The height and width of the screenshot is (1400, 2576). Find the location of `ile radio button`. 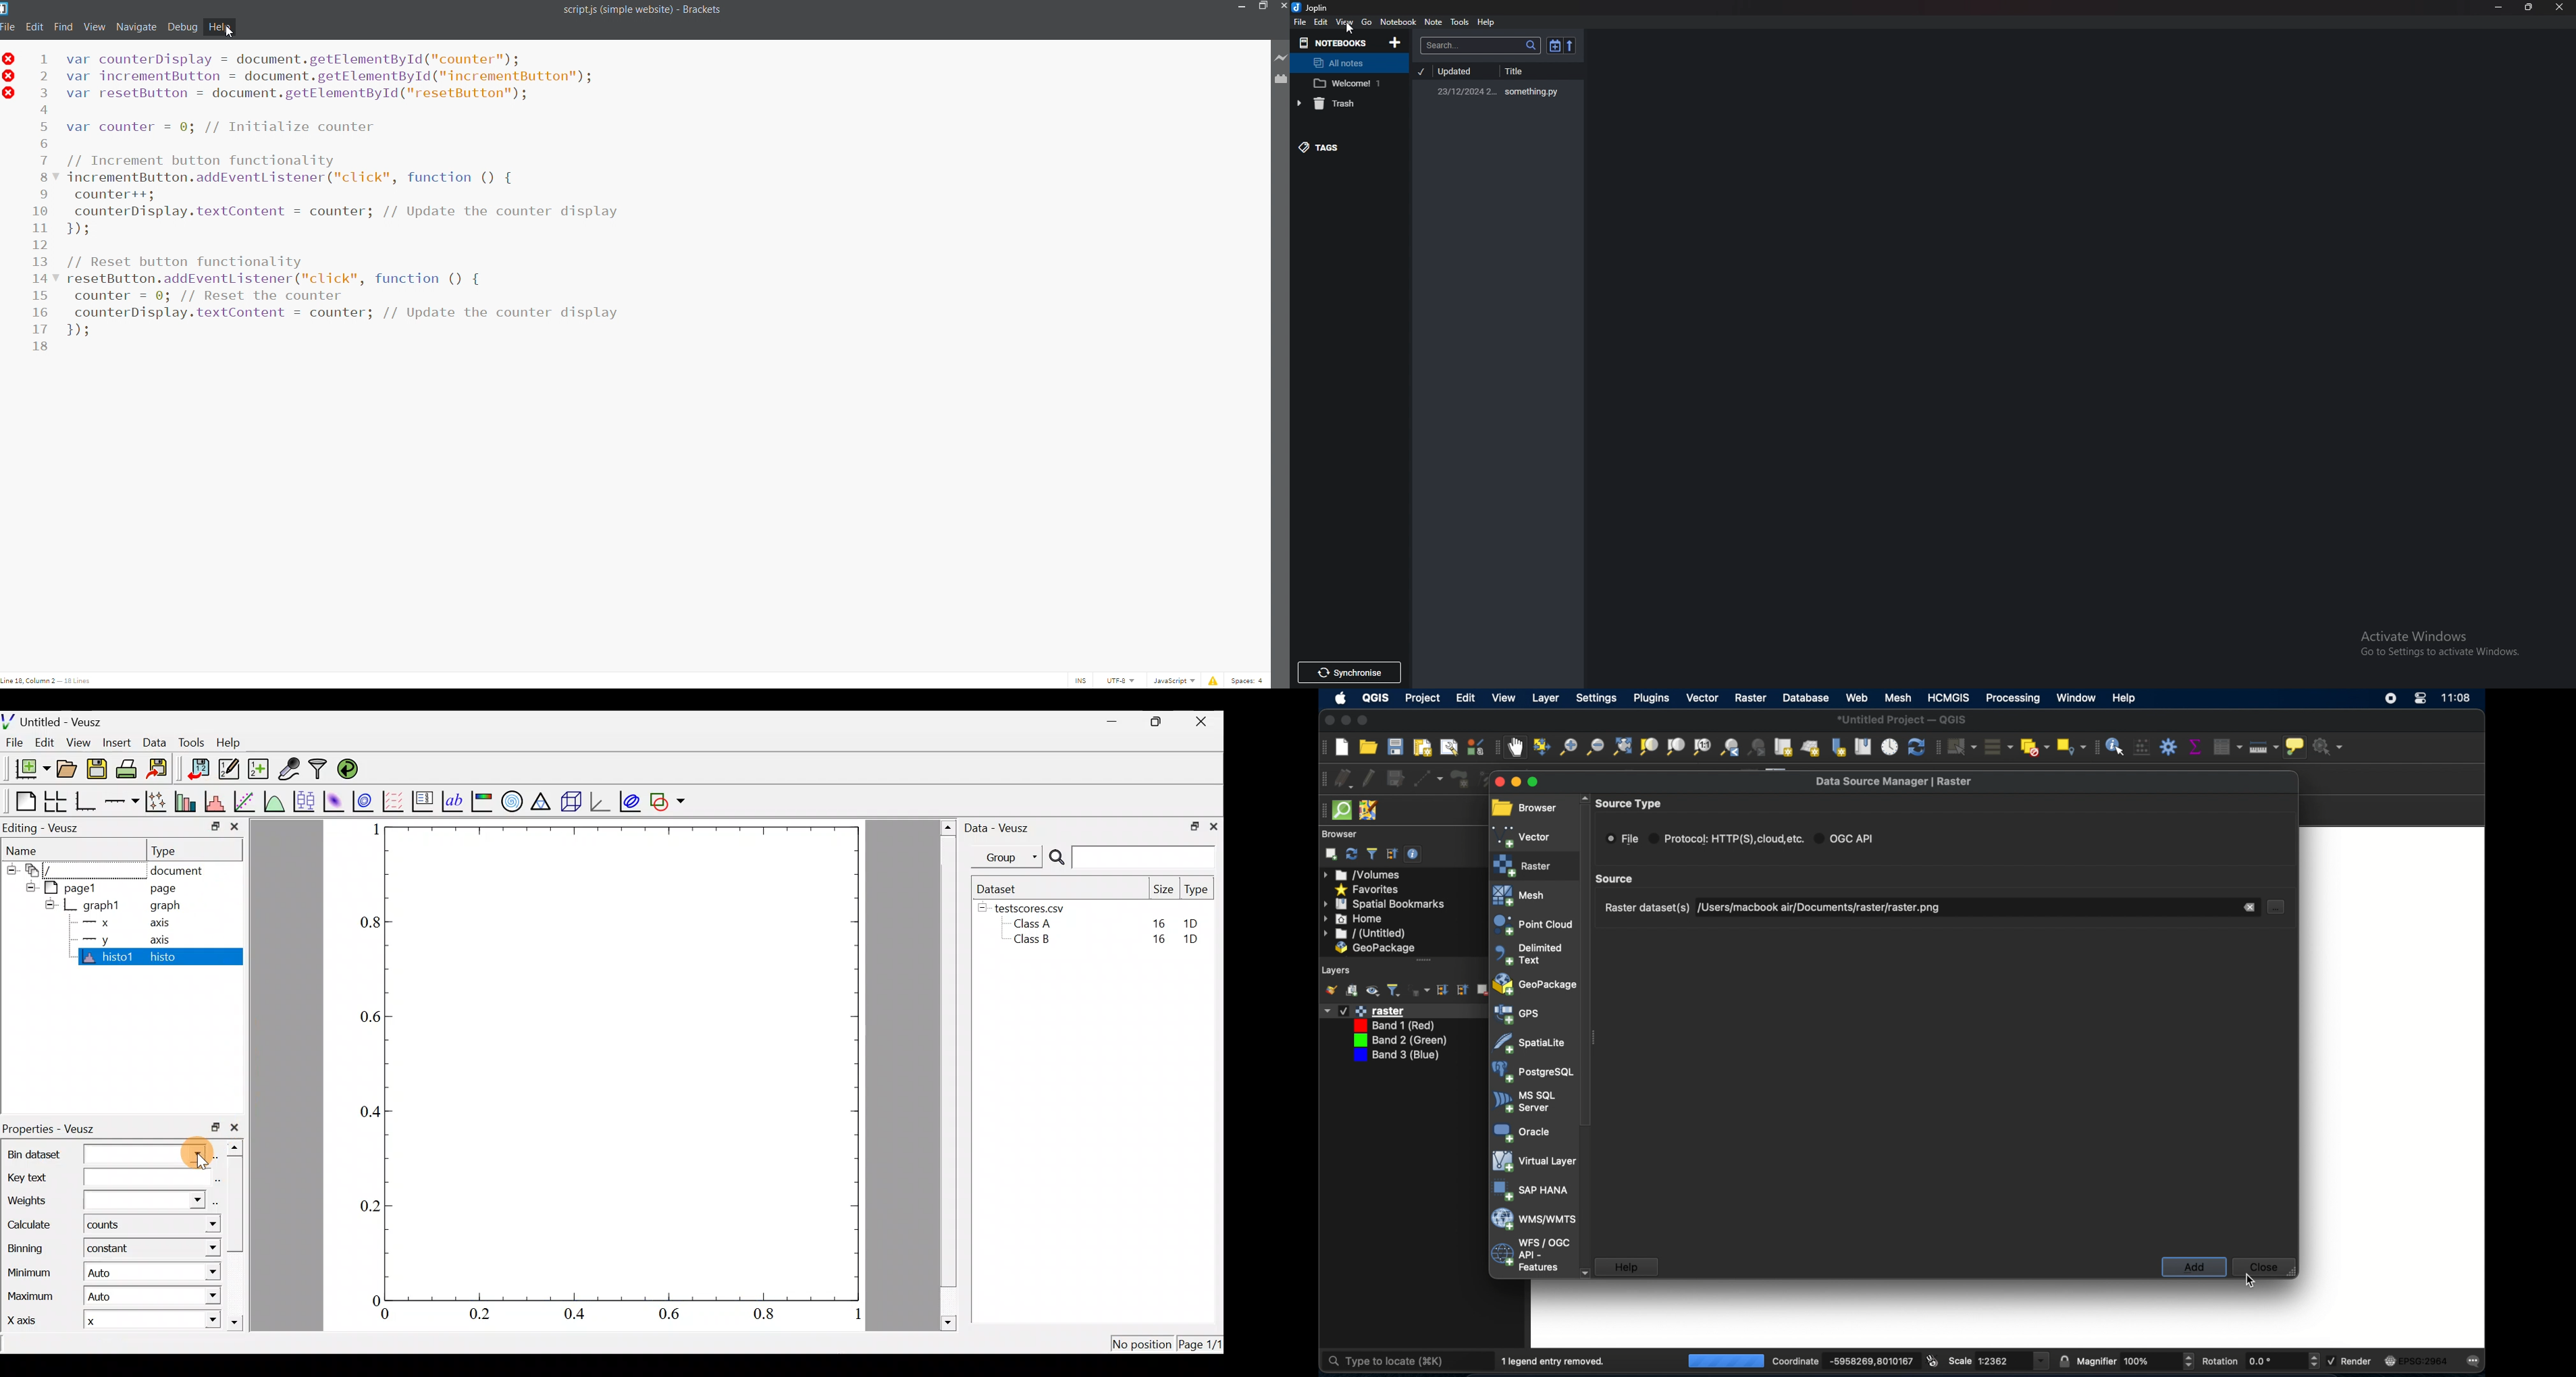

ile radio button is located at coordinates (1622, 839).